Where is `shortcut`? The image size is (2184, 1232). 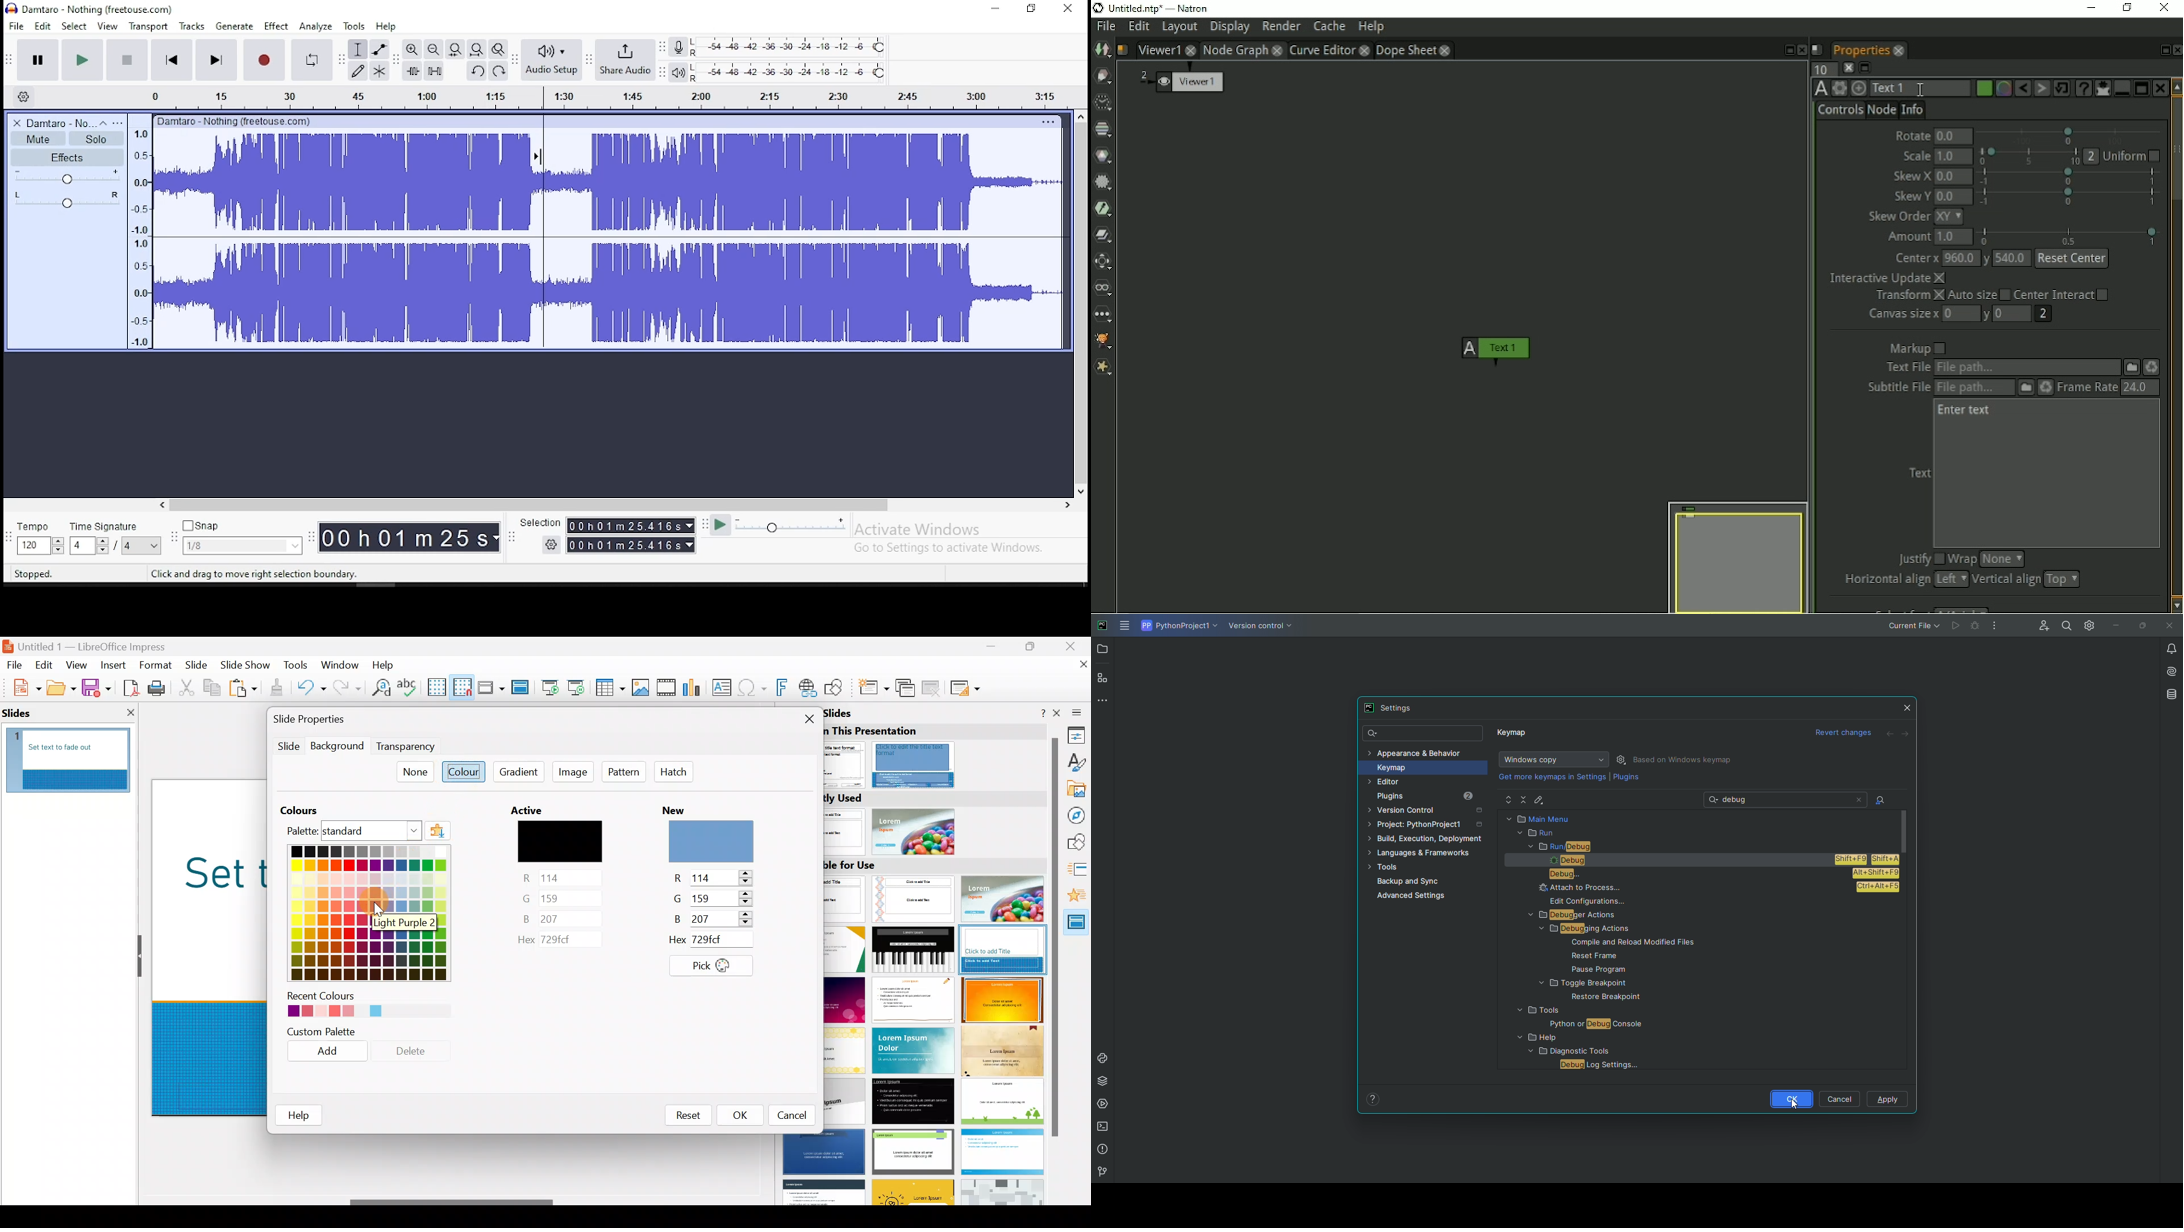 shortcut is located at coordinates (1878, 887).